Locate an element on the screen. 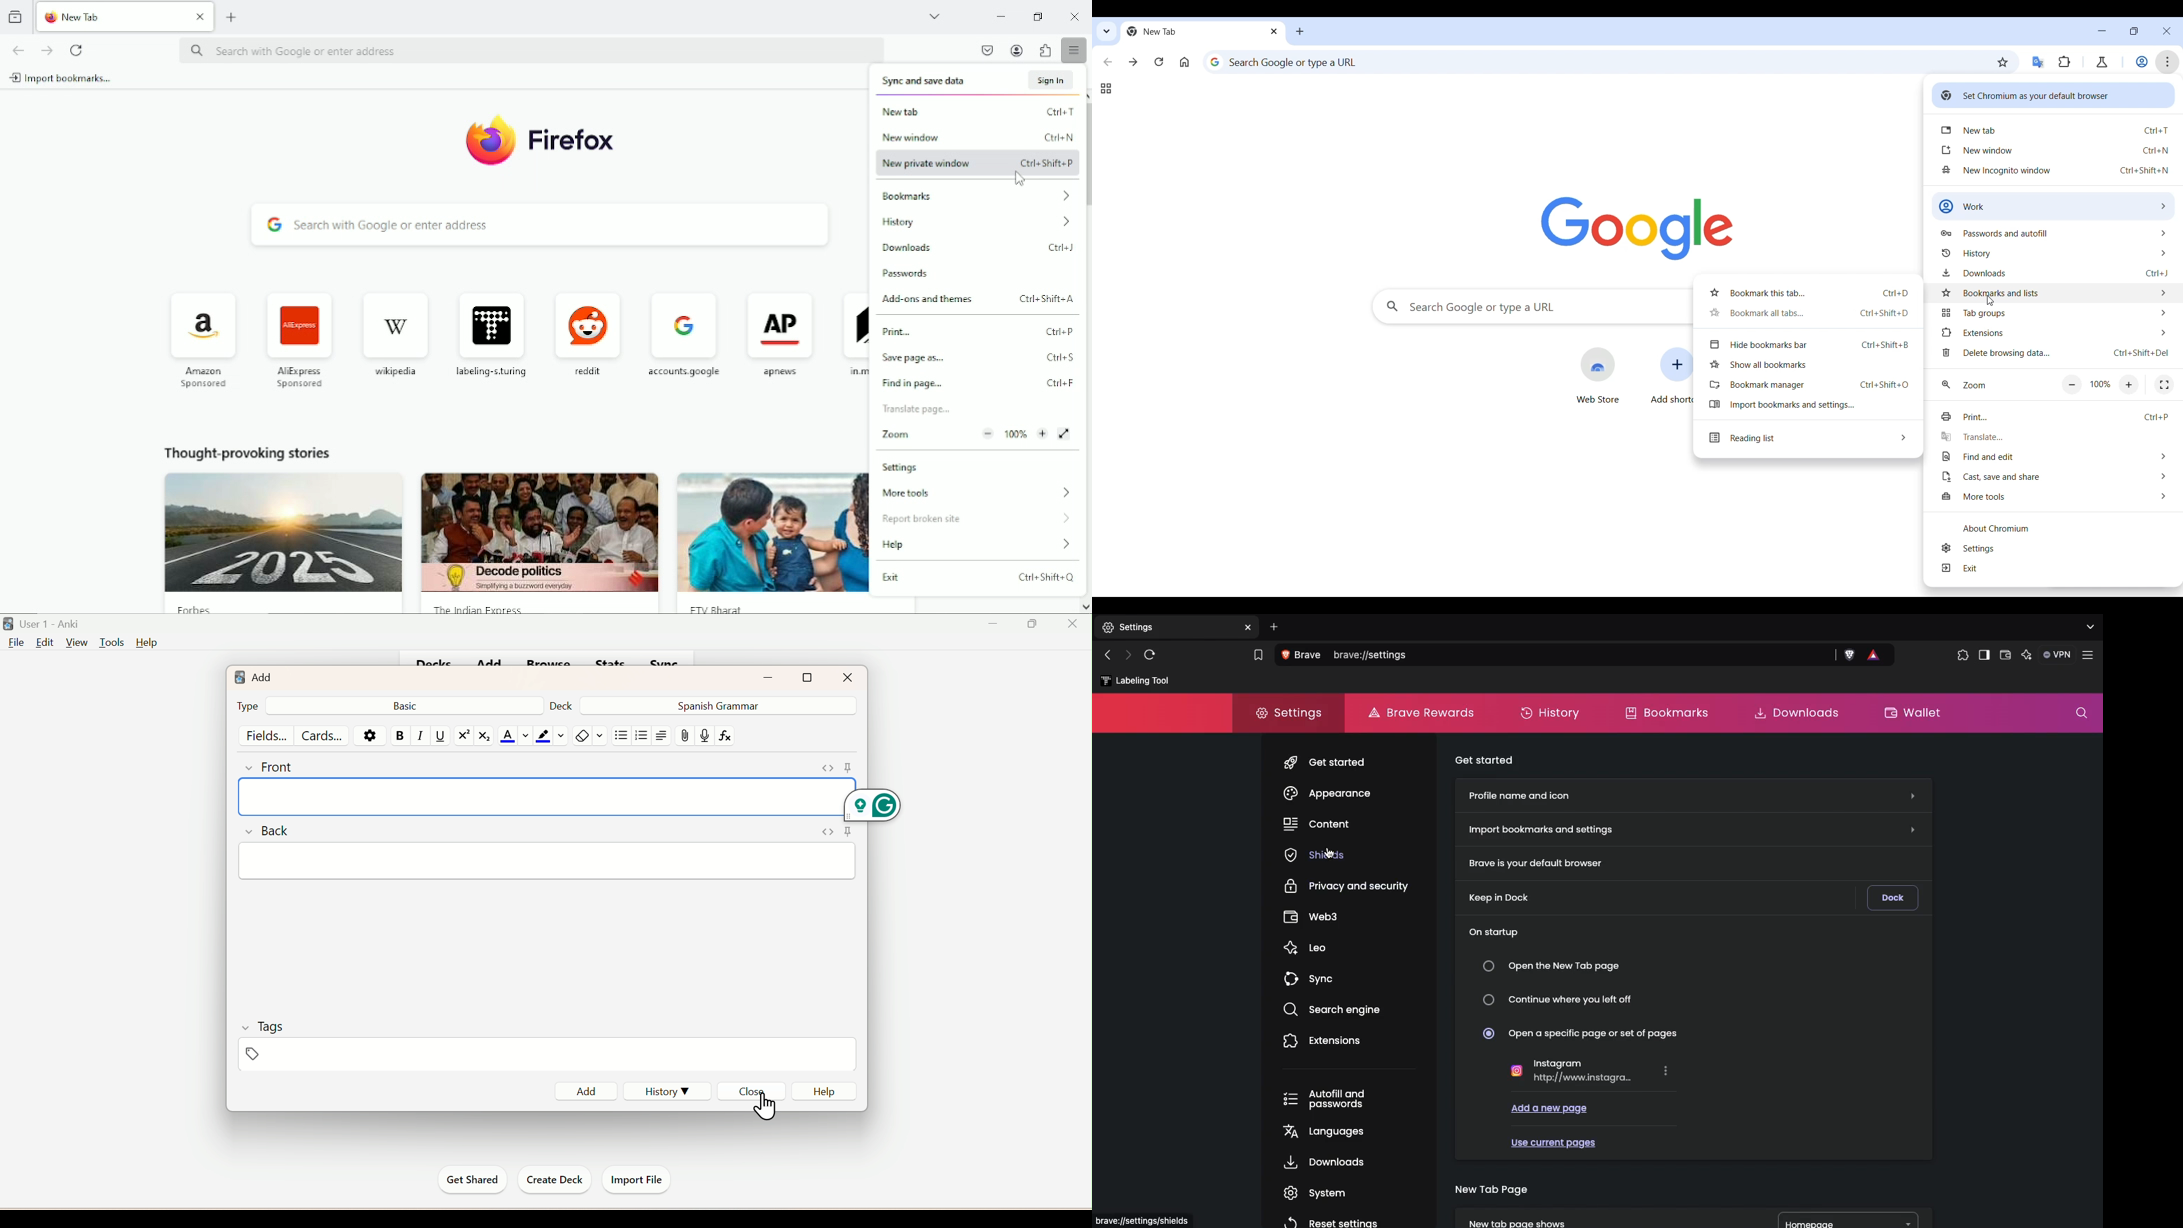 The image size is (2184, 1232). list all tabs is located at coordinates (934, 16).